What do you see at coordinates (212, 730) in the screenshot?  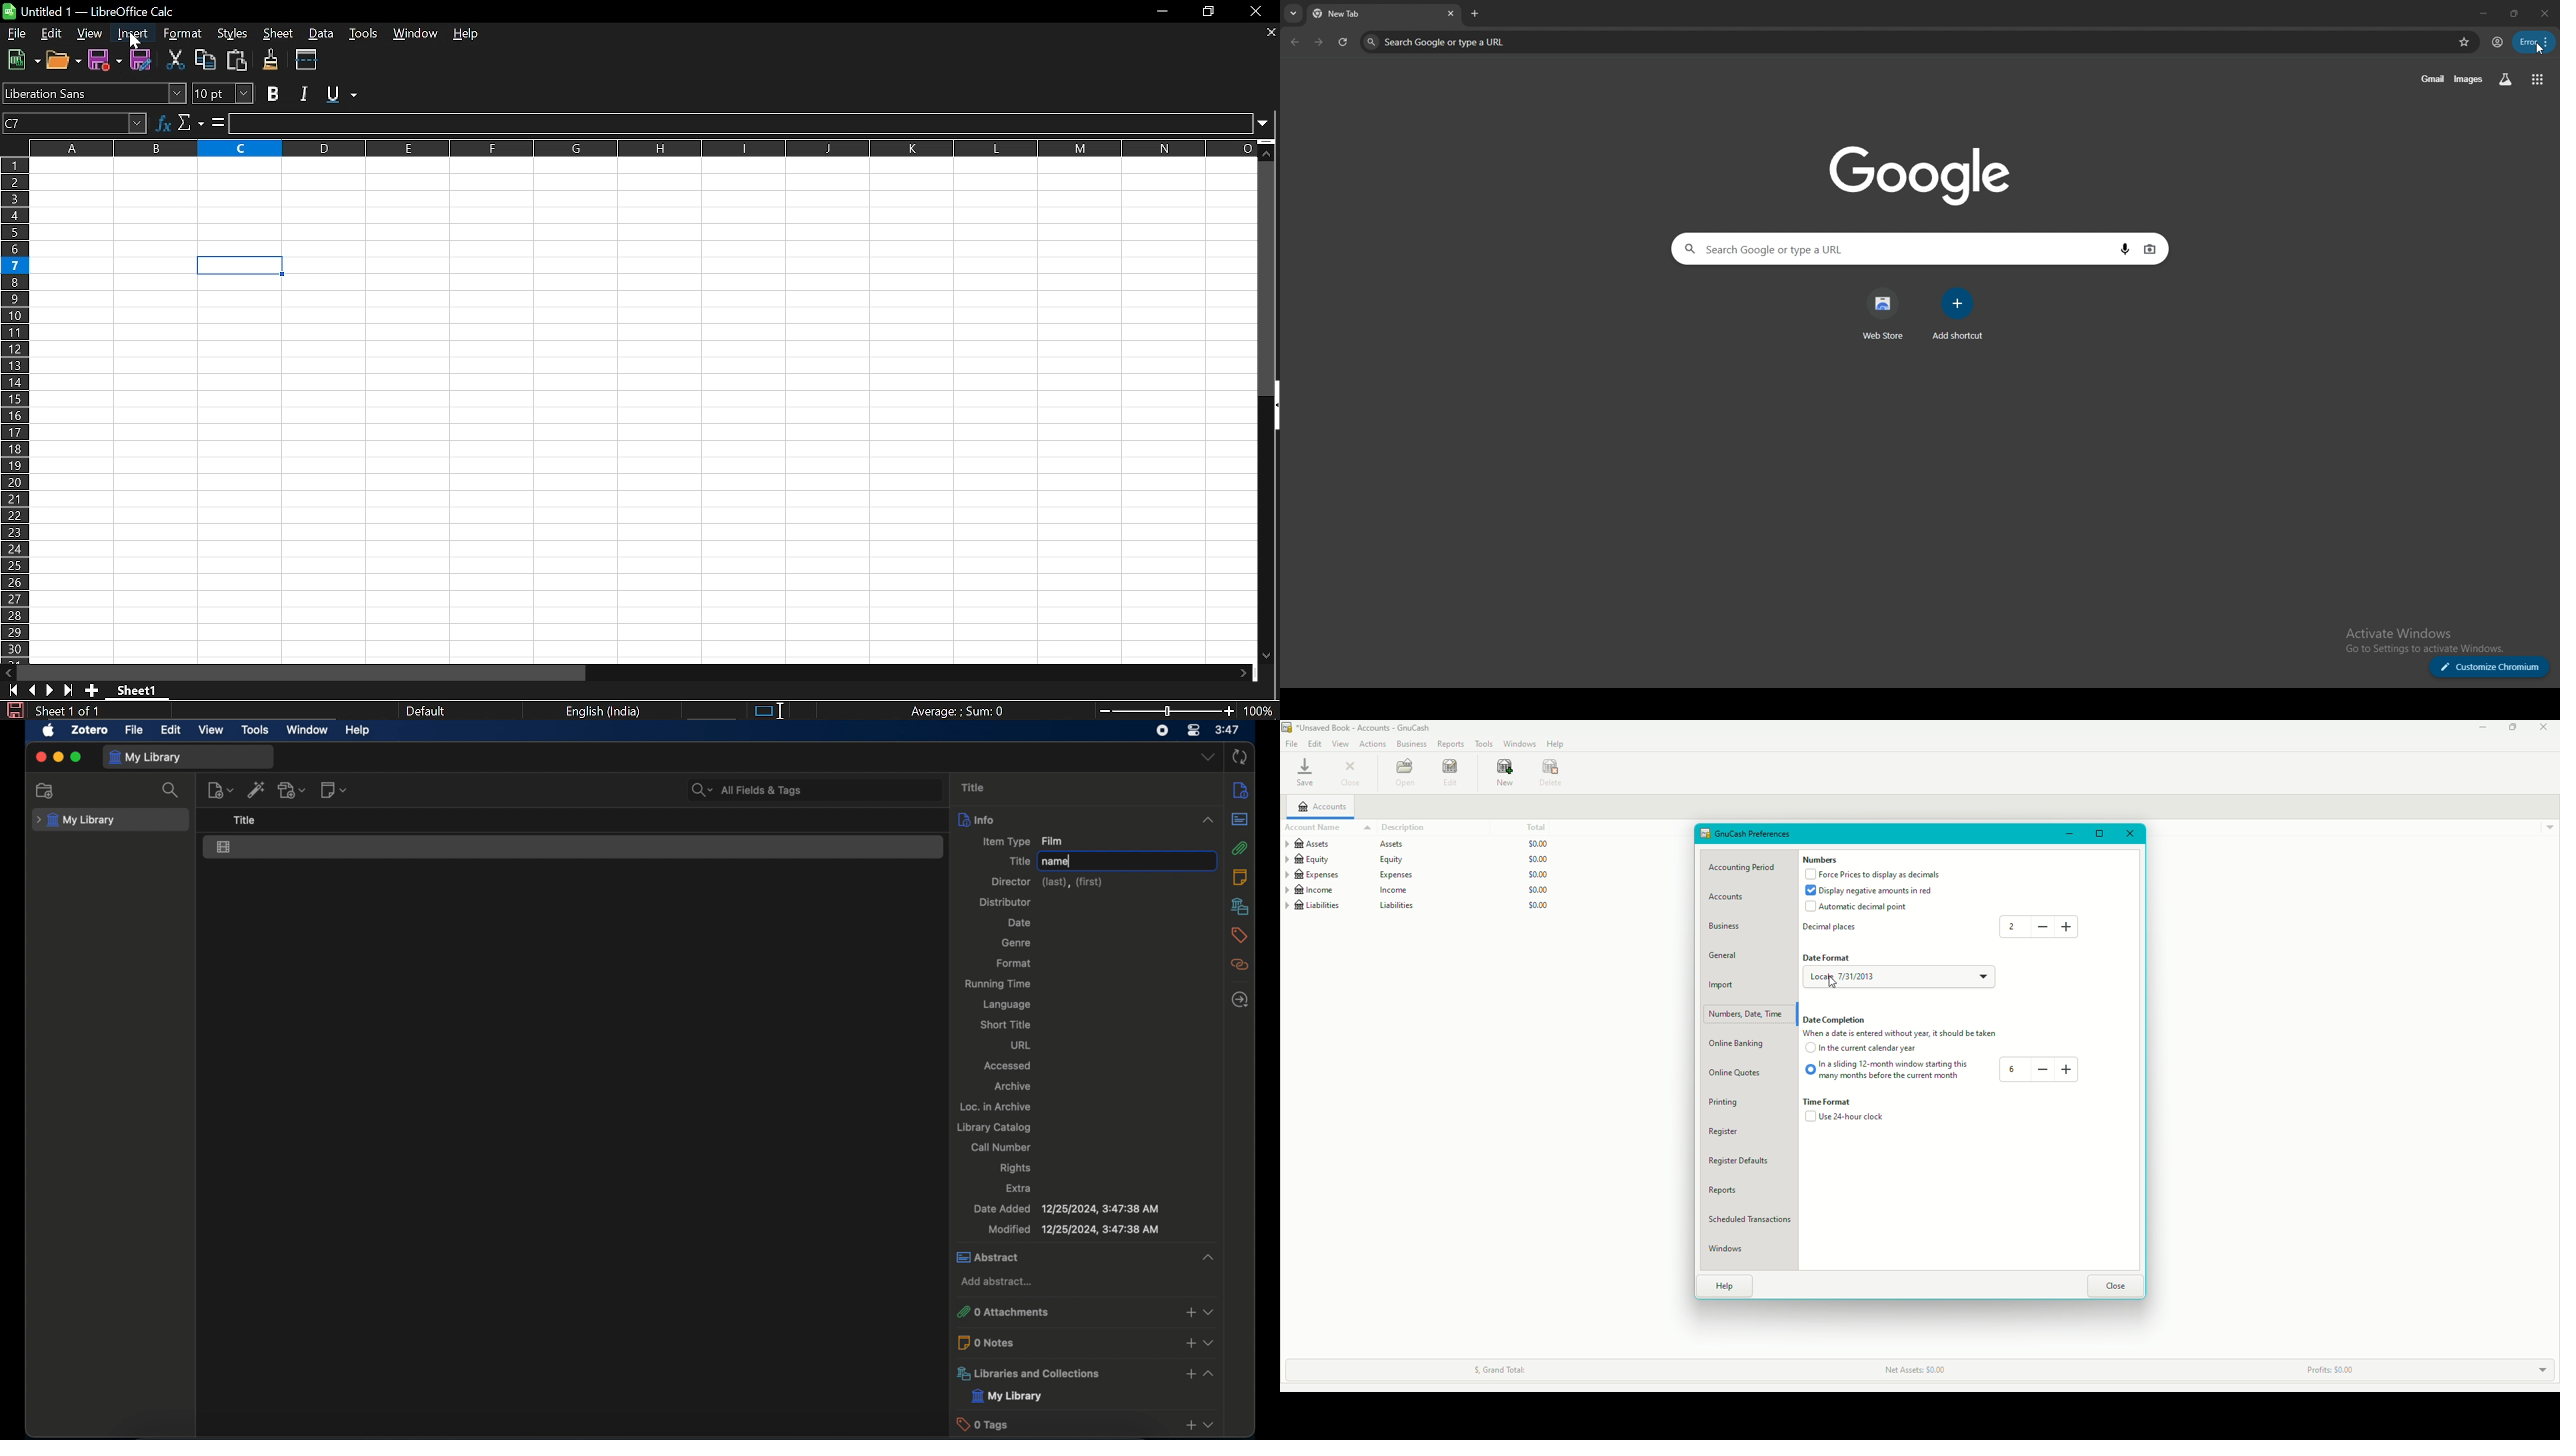 I see `view` at bounding box center [212, 730].